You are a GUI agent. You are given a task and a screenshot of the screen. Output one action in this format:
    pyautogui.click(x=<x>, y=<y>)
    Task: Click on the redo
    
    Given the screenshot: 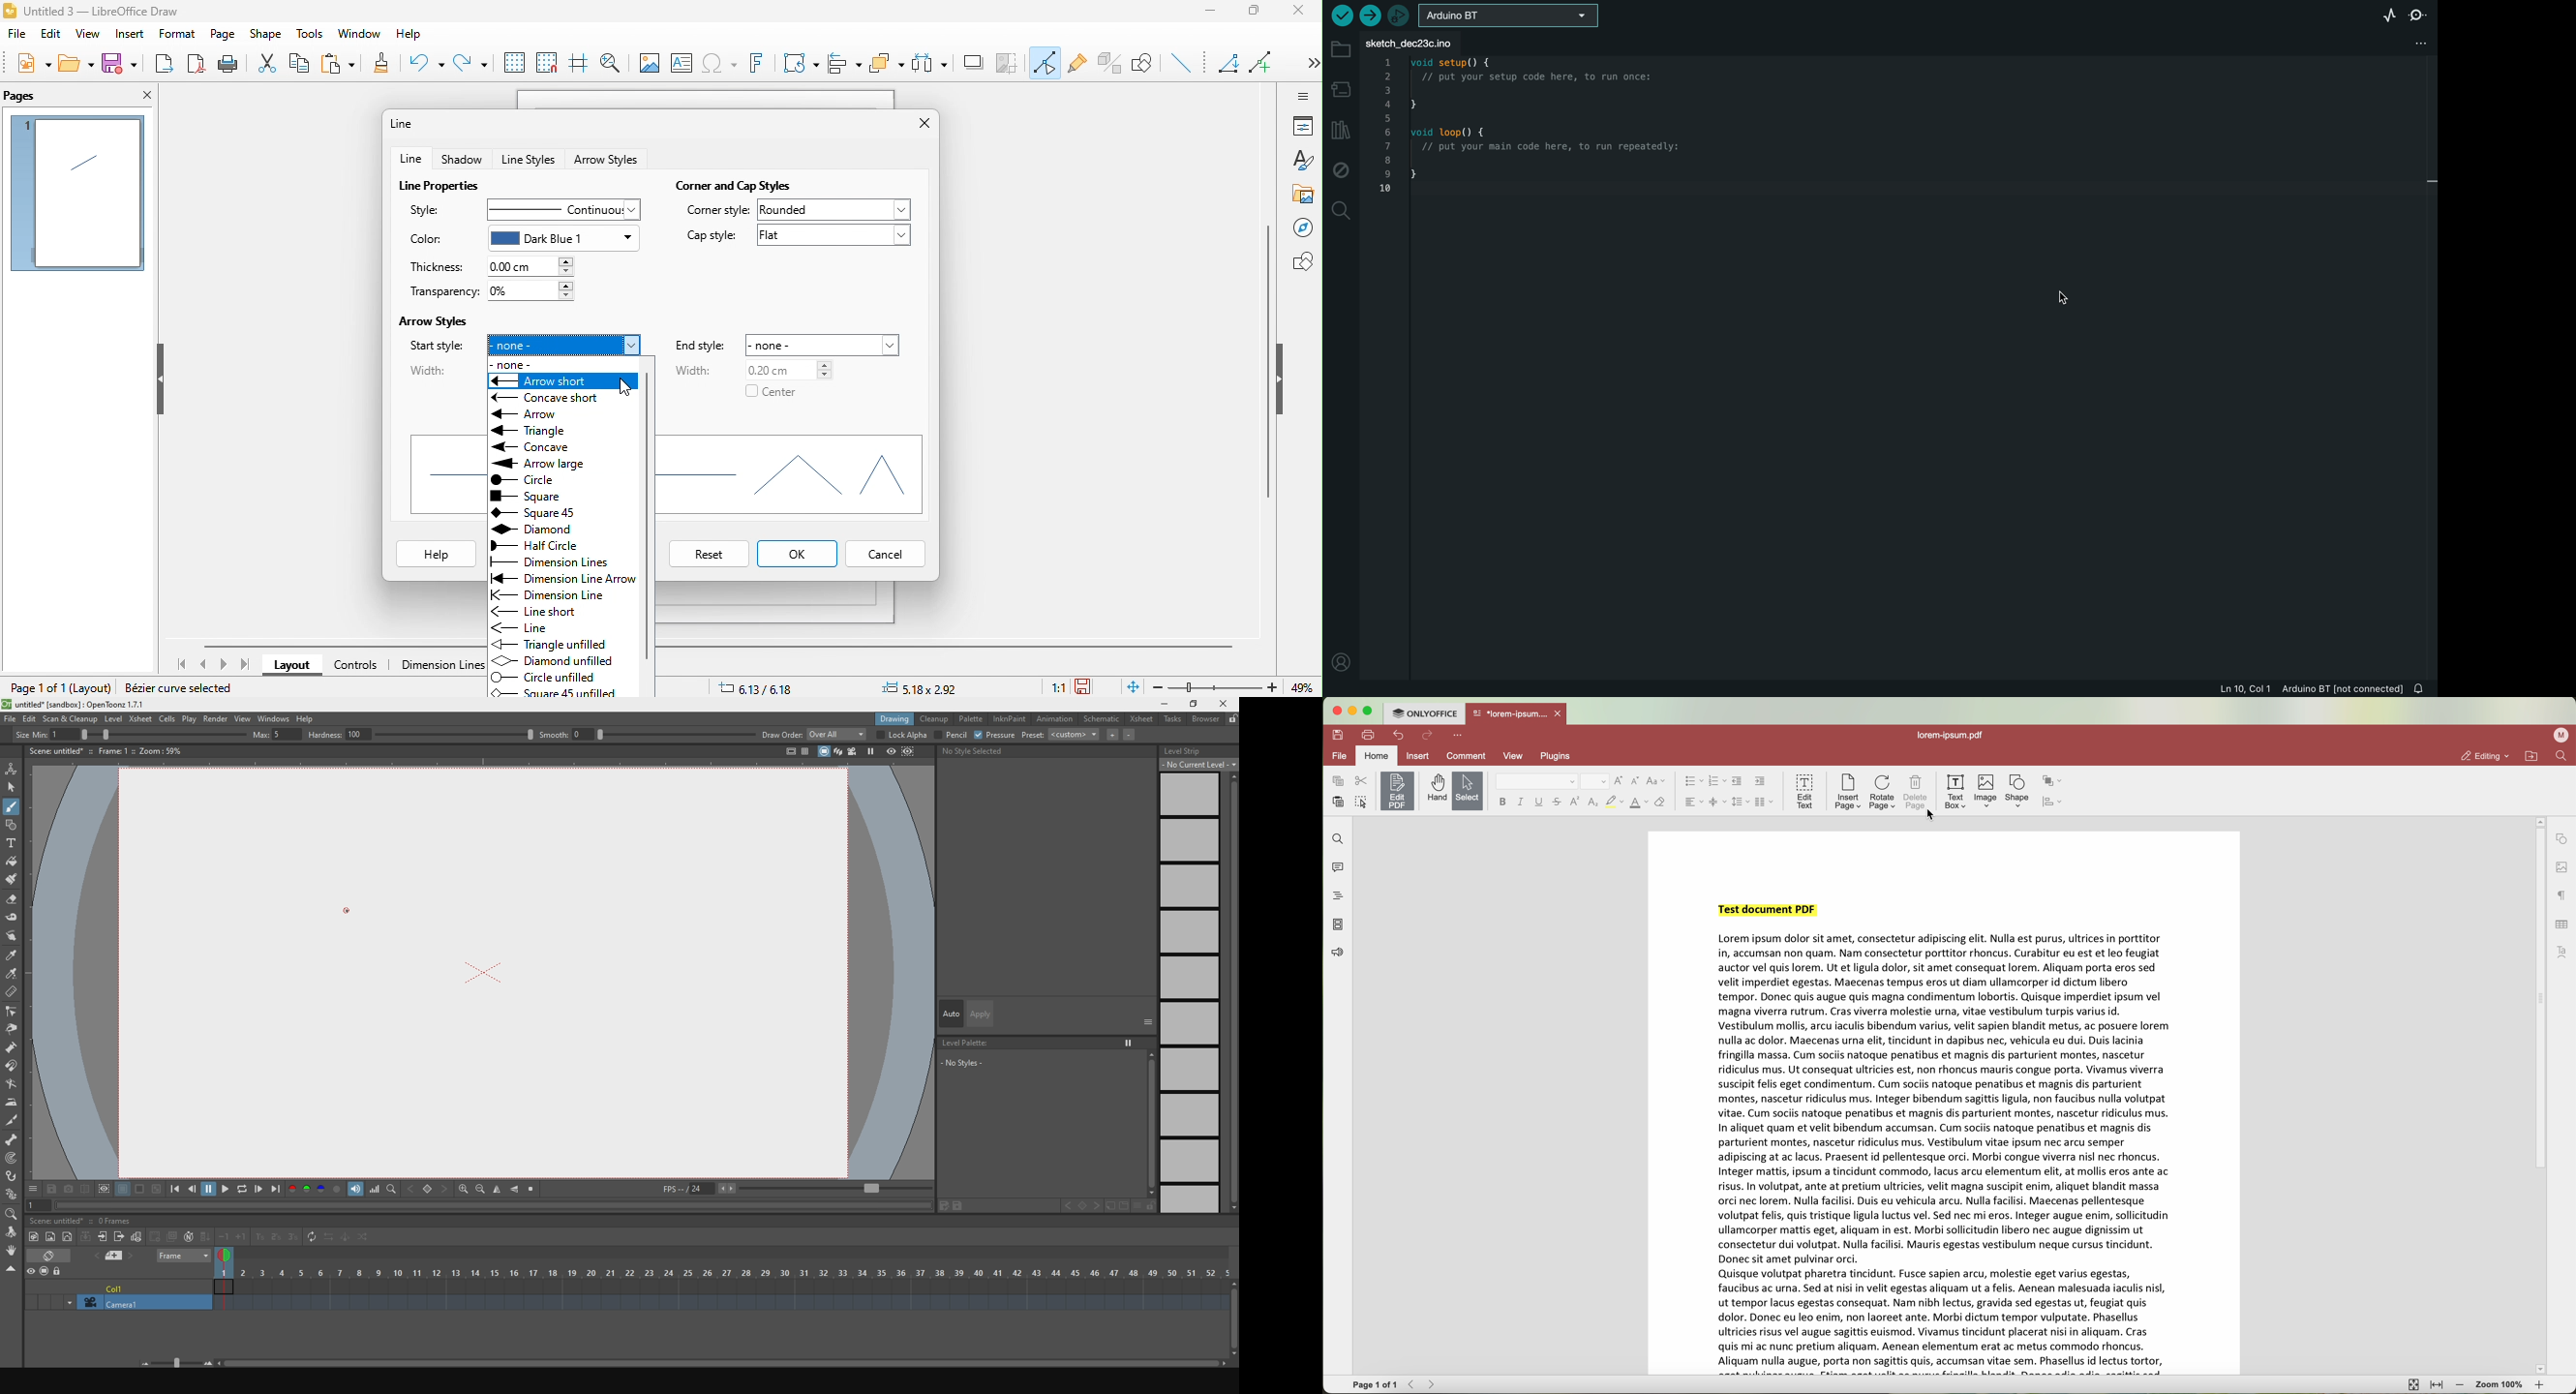 What is the action you would take?
    pyautogui.click(x=470, y=59)
    